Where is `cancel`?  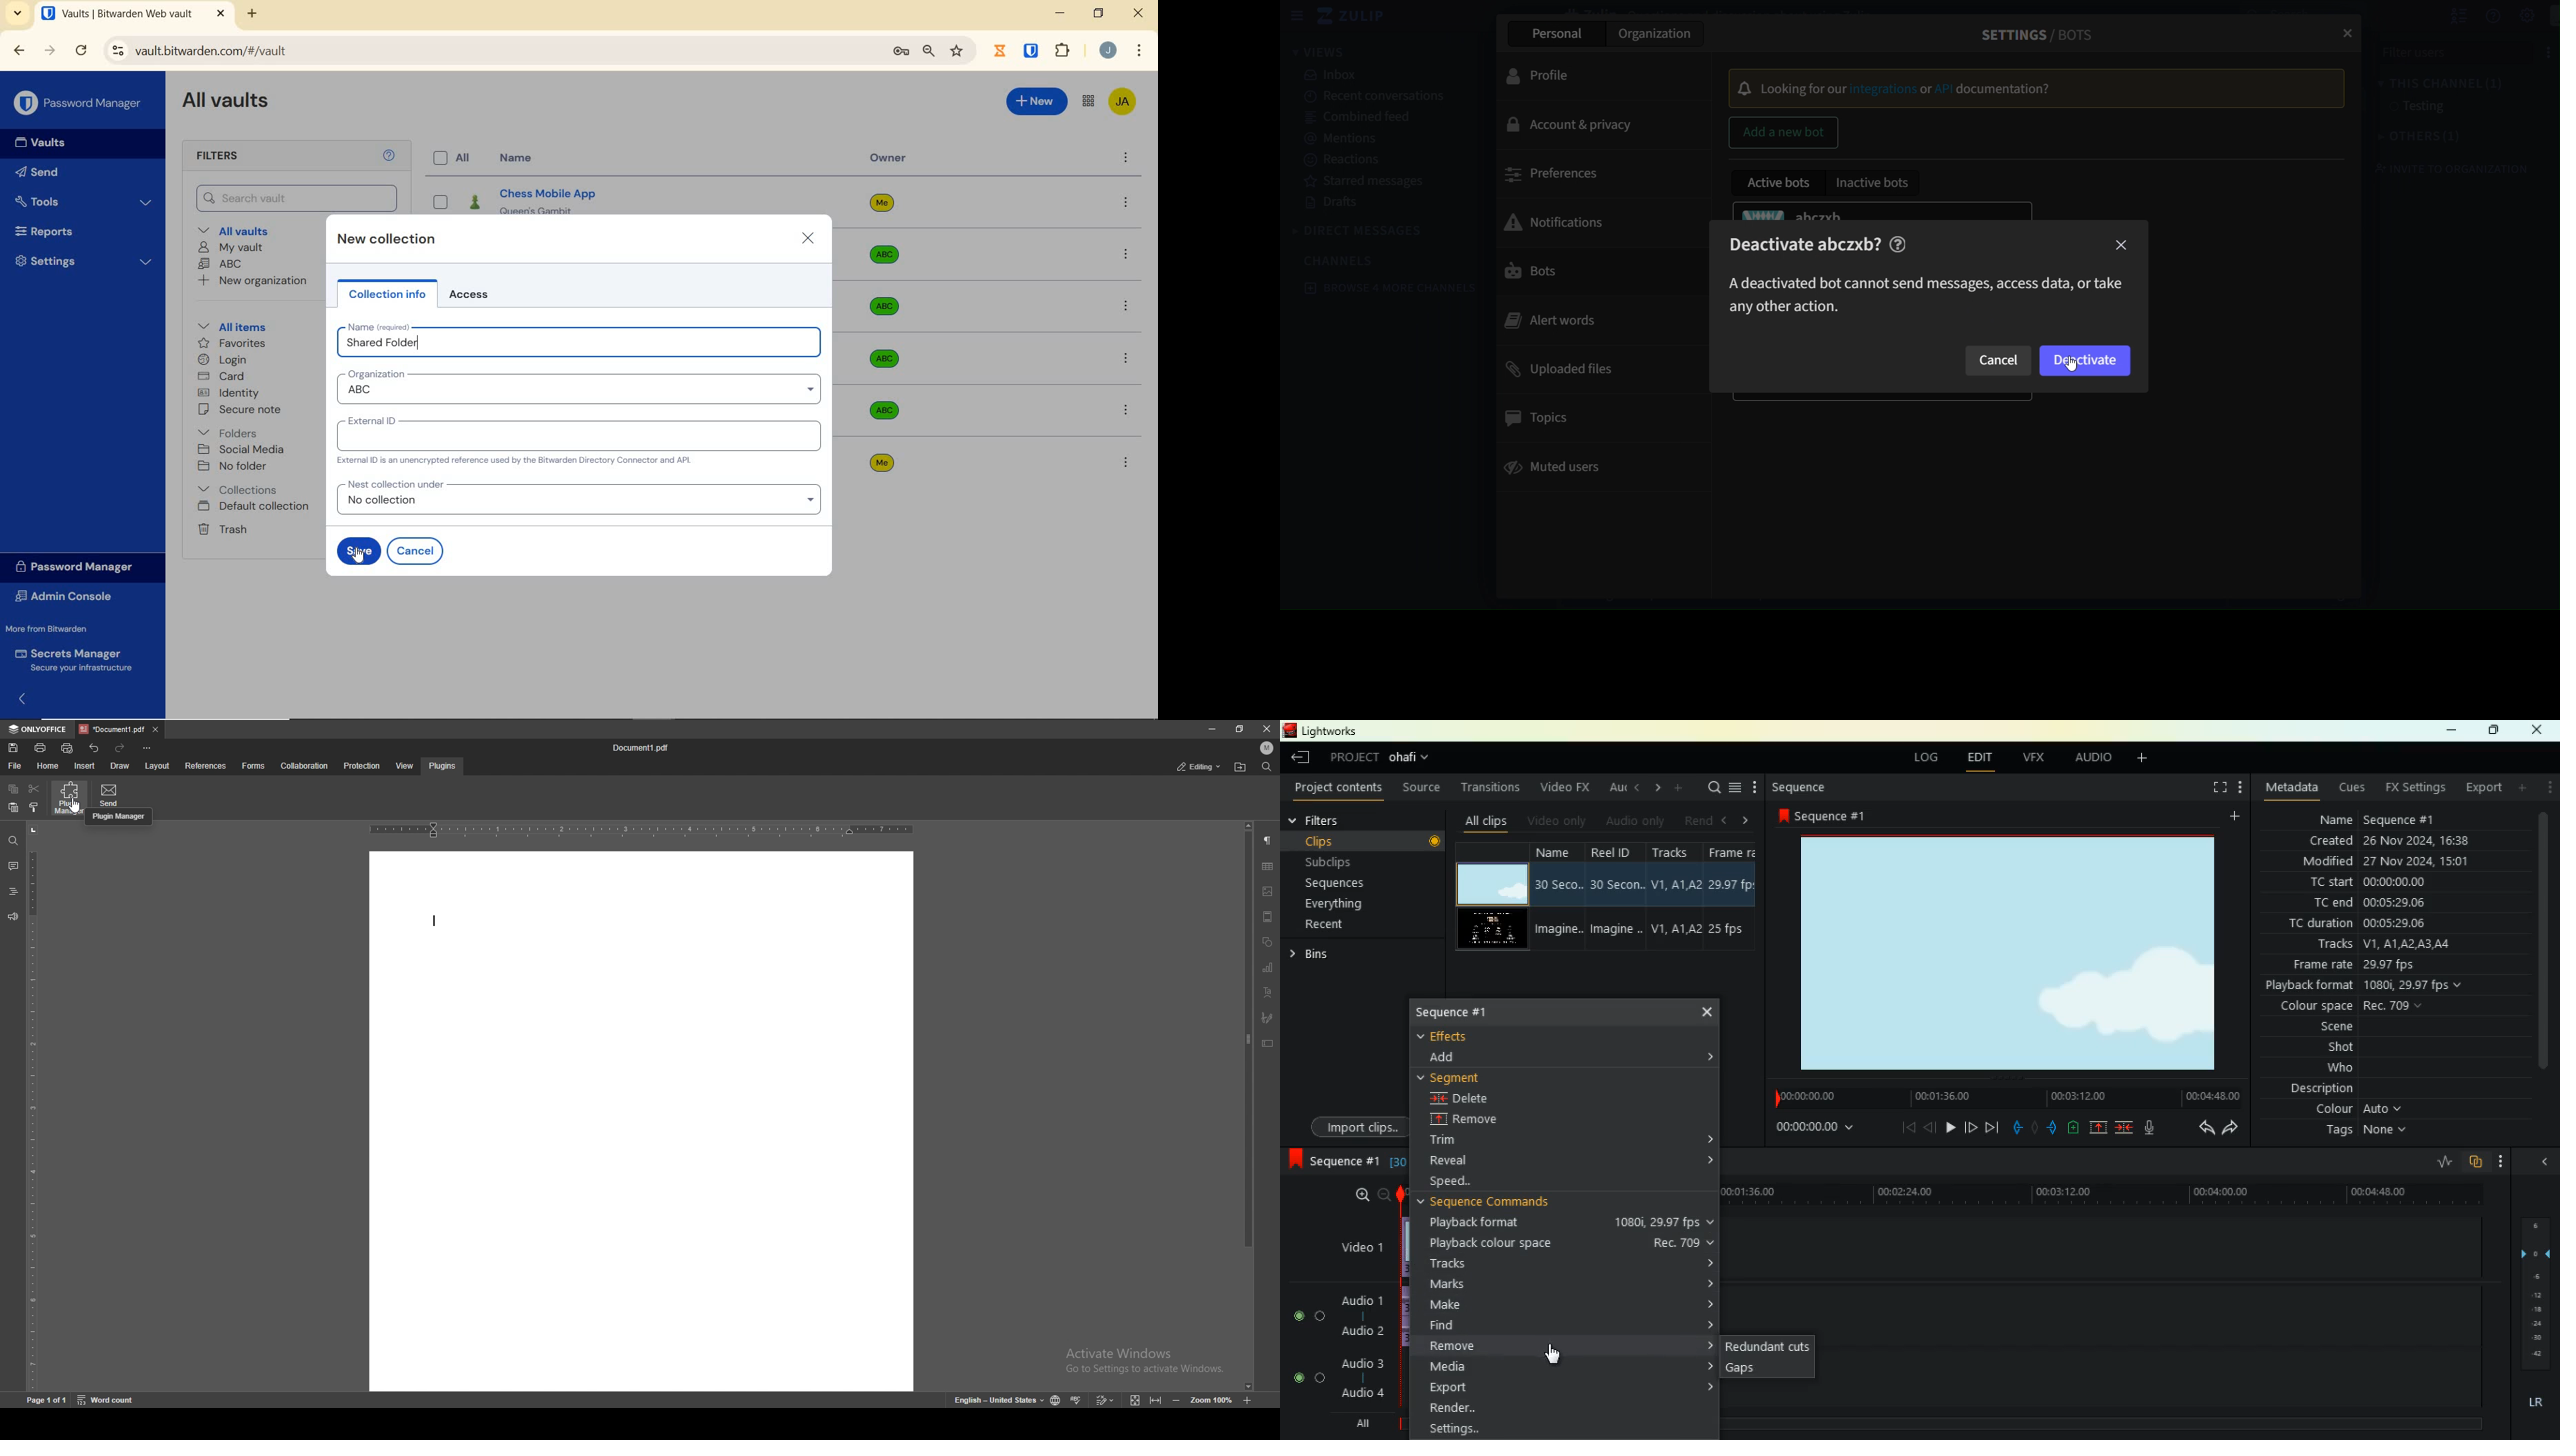 cancel is located at coordinates (2001, 361).